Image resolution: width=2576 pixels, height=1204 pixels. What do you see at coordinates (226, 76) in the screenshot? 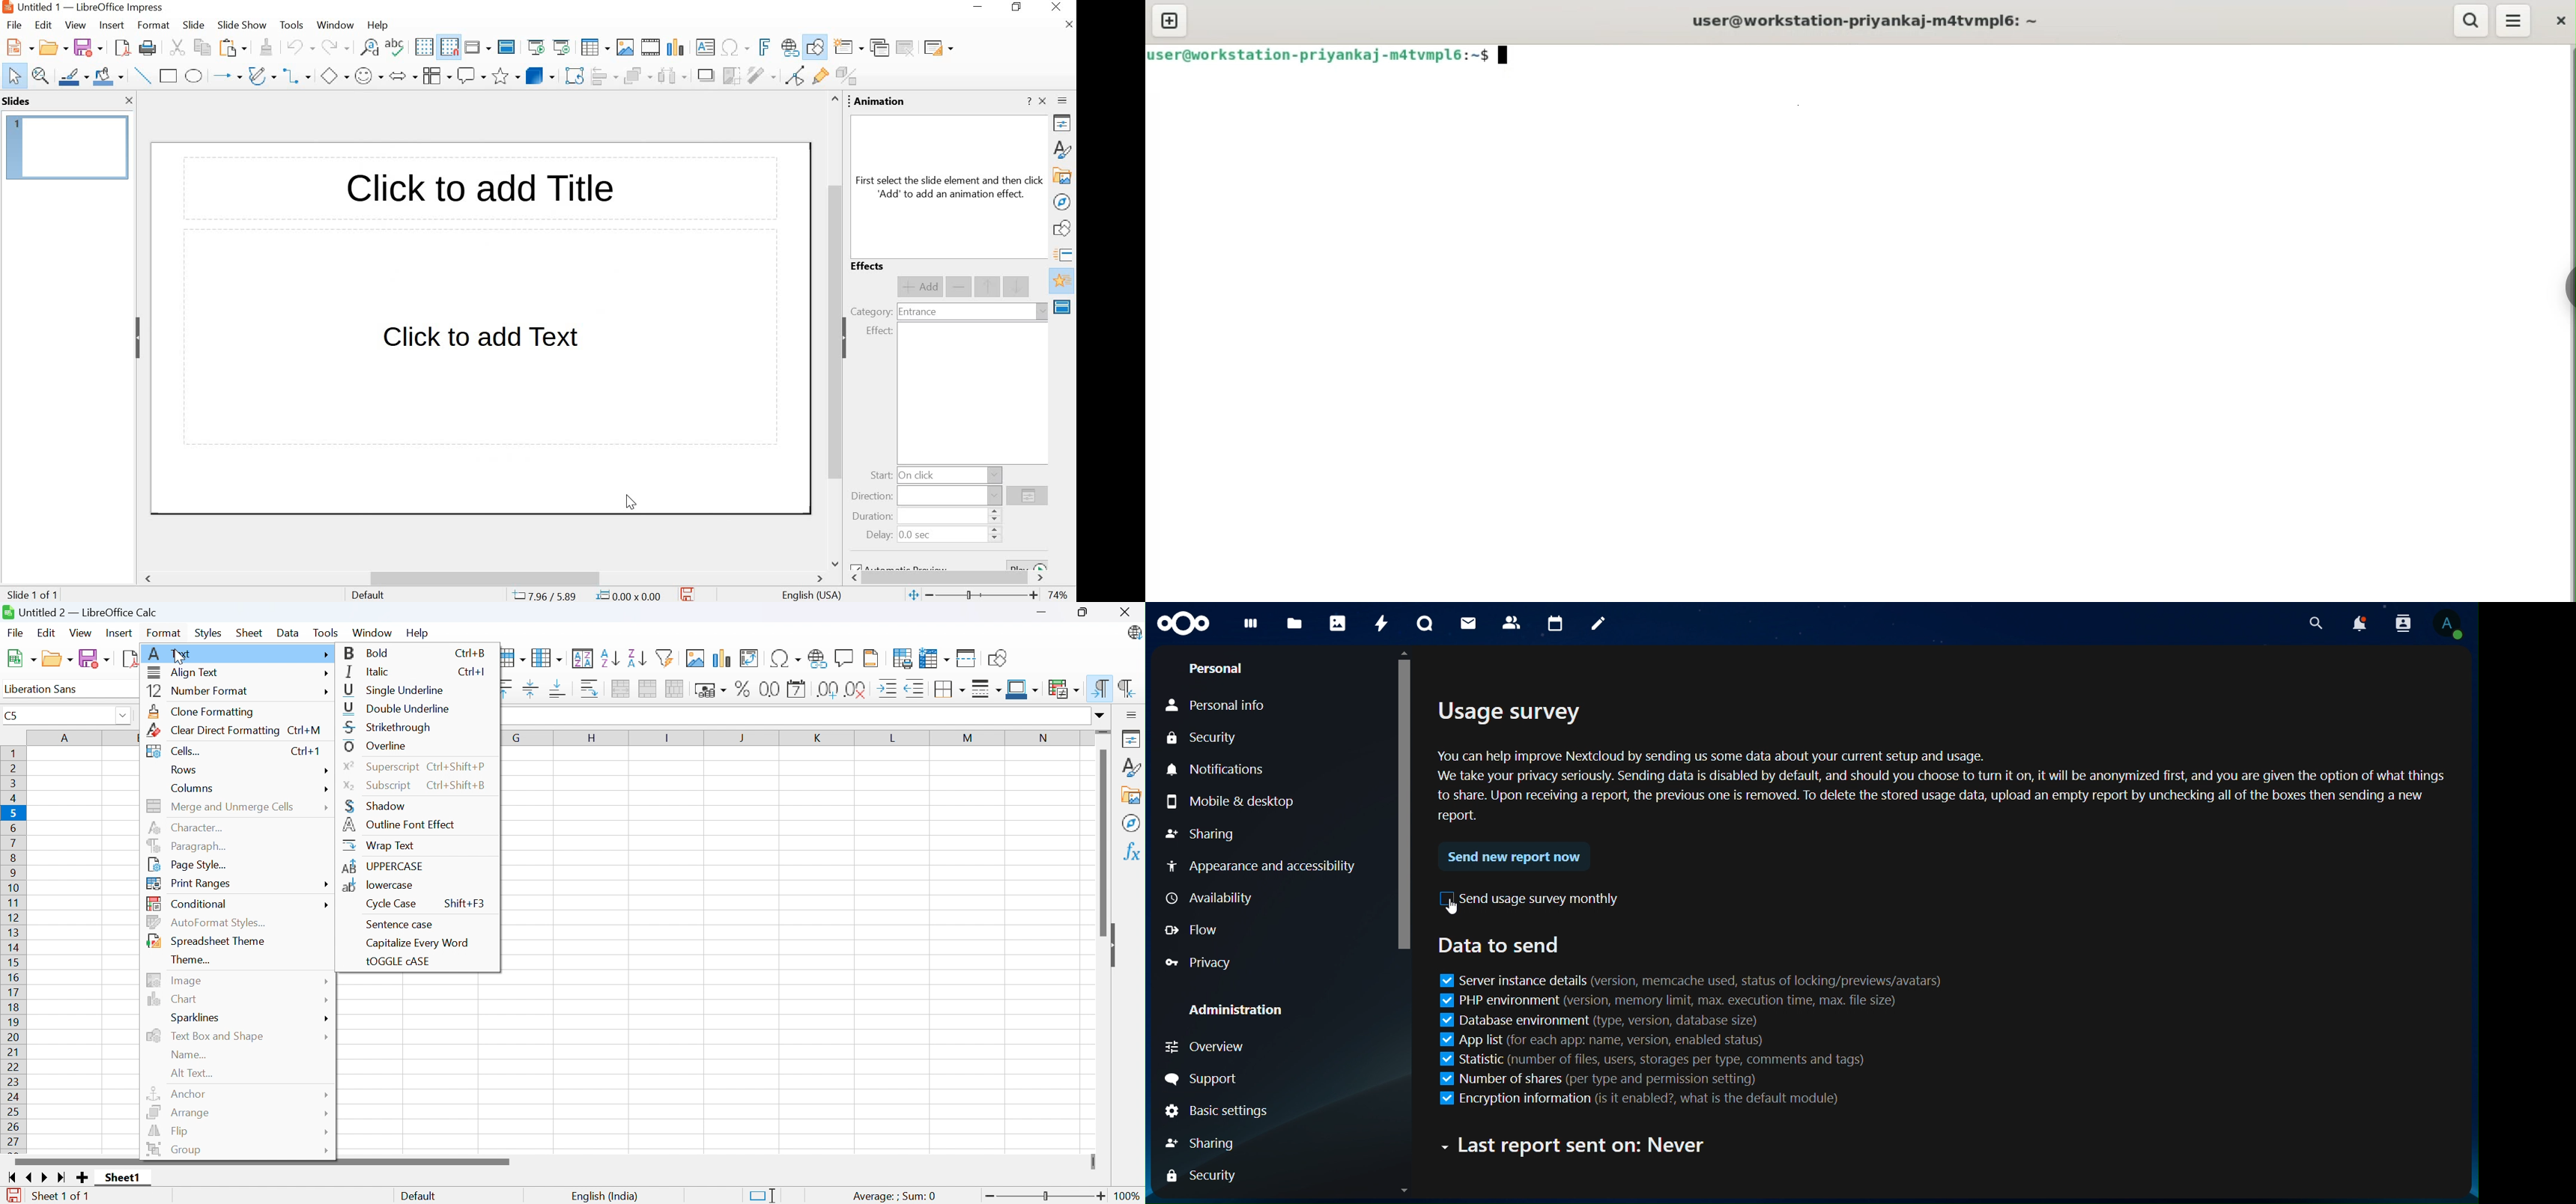
I see `lines and arrows` at bounding box center [226, 76].